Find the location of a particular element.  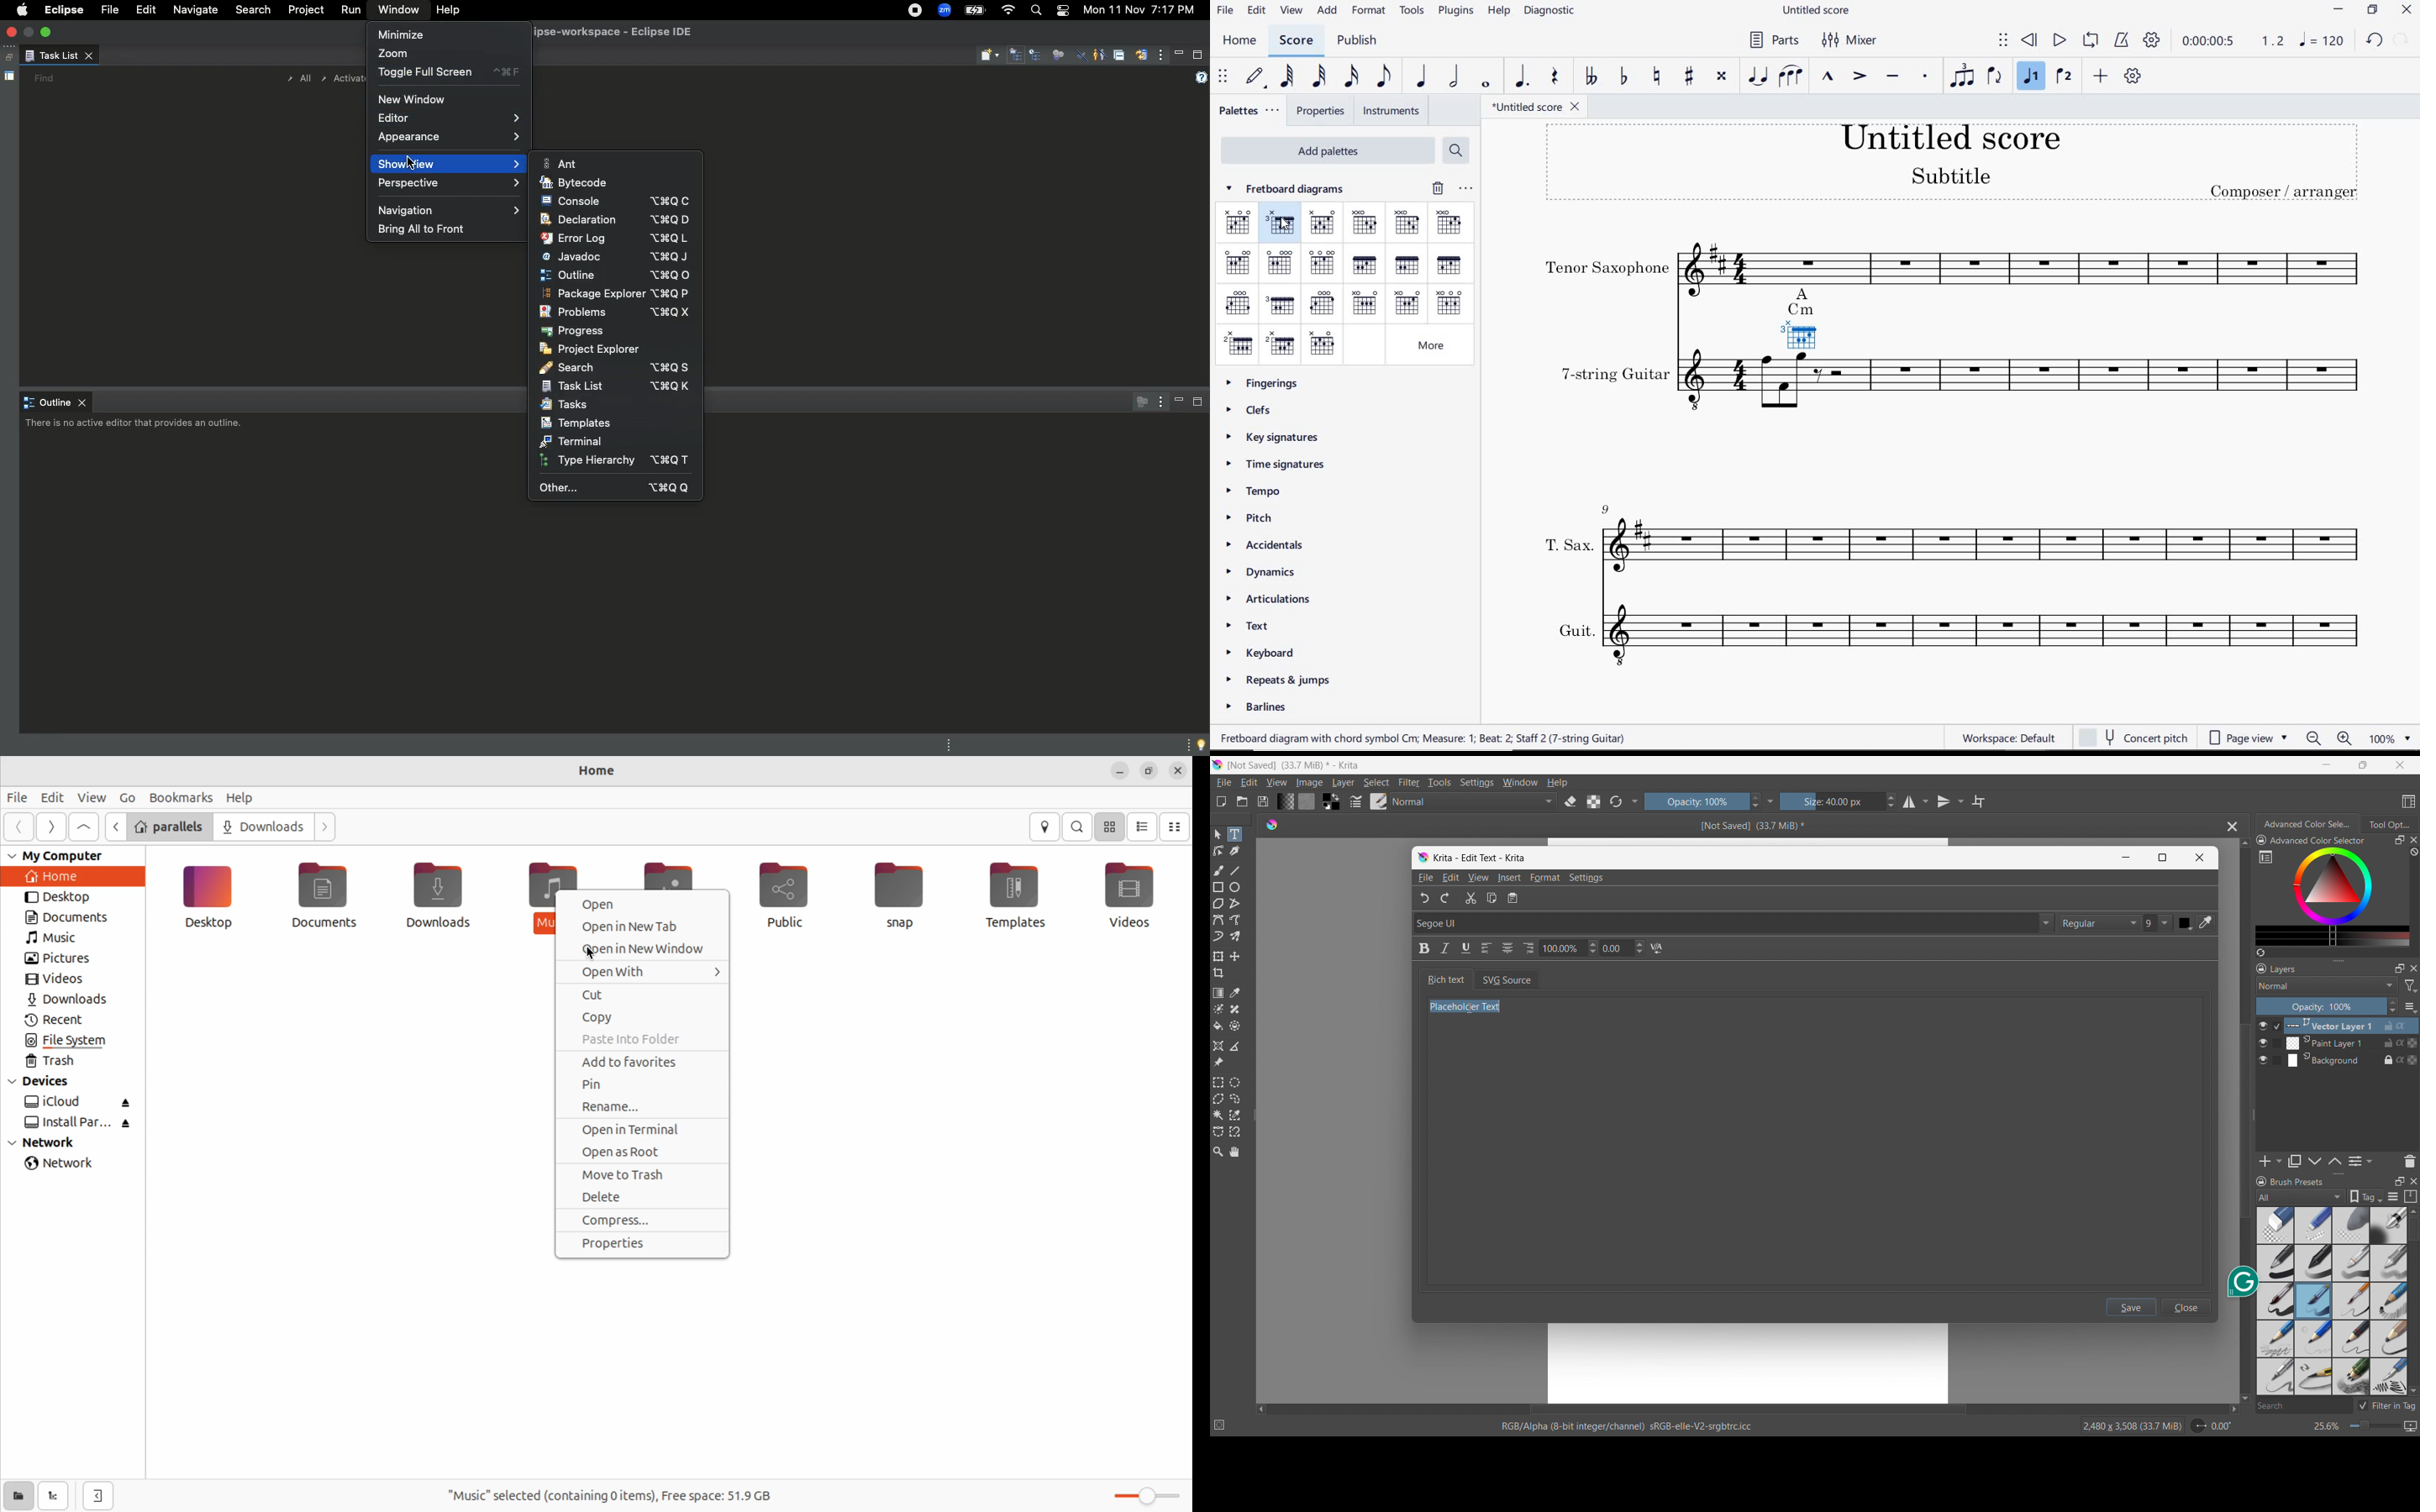

score description is located at coordinates (1427, 737).